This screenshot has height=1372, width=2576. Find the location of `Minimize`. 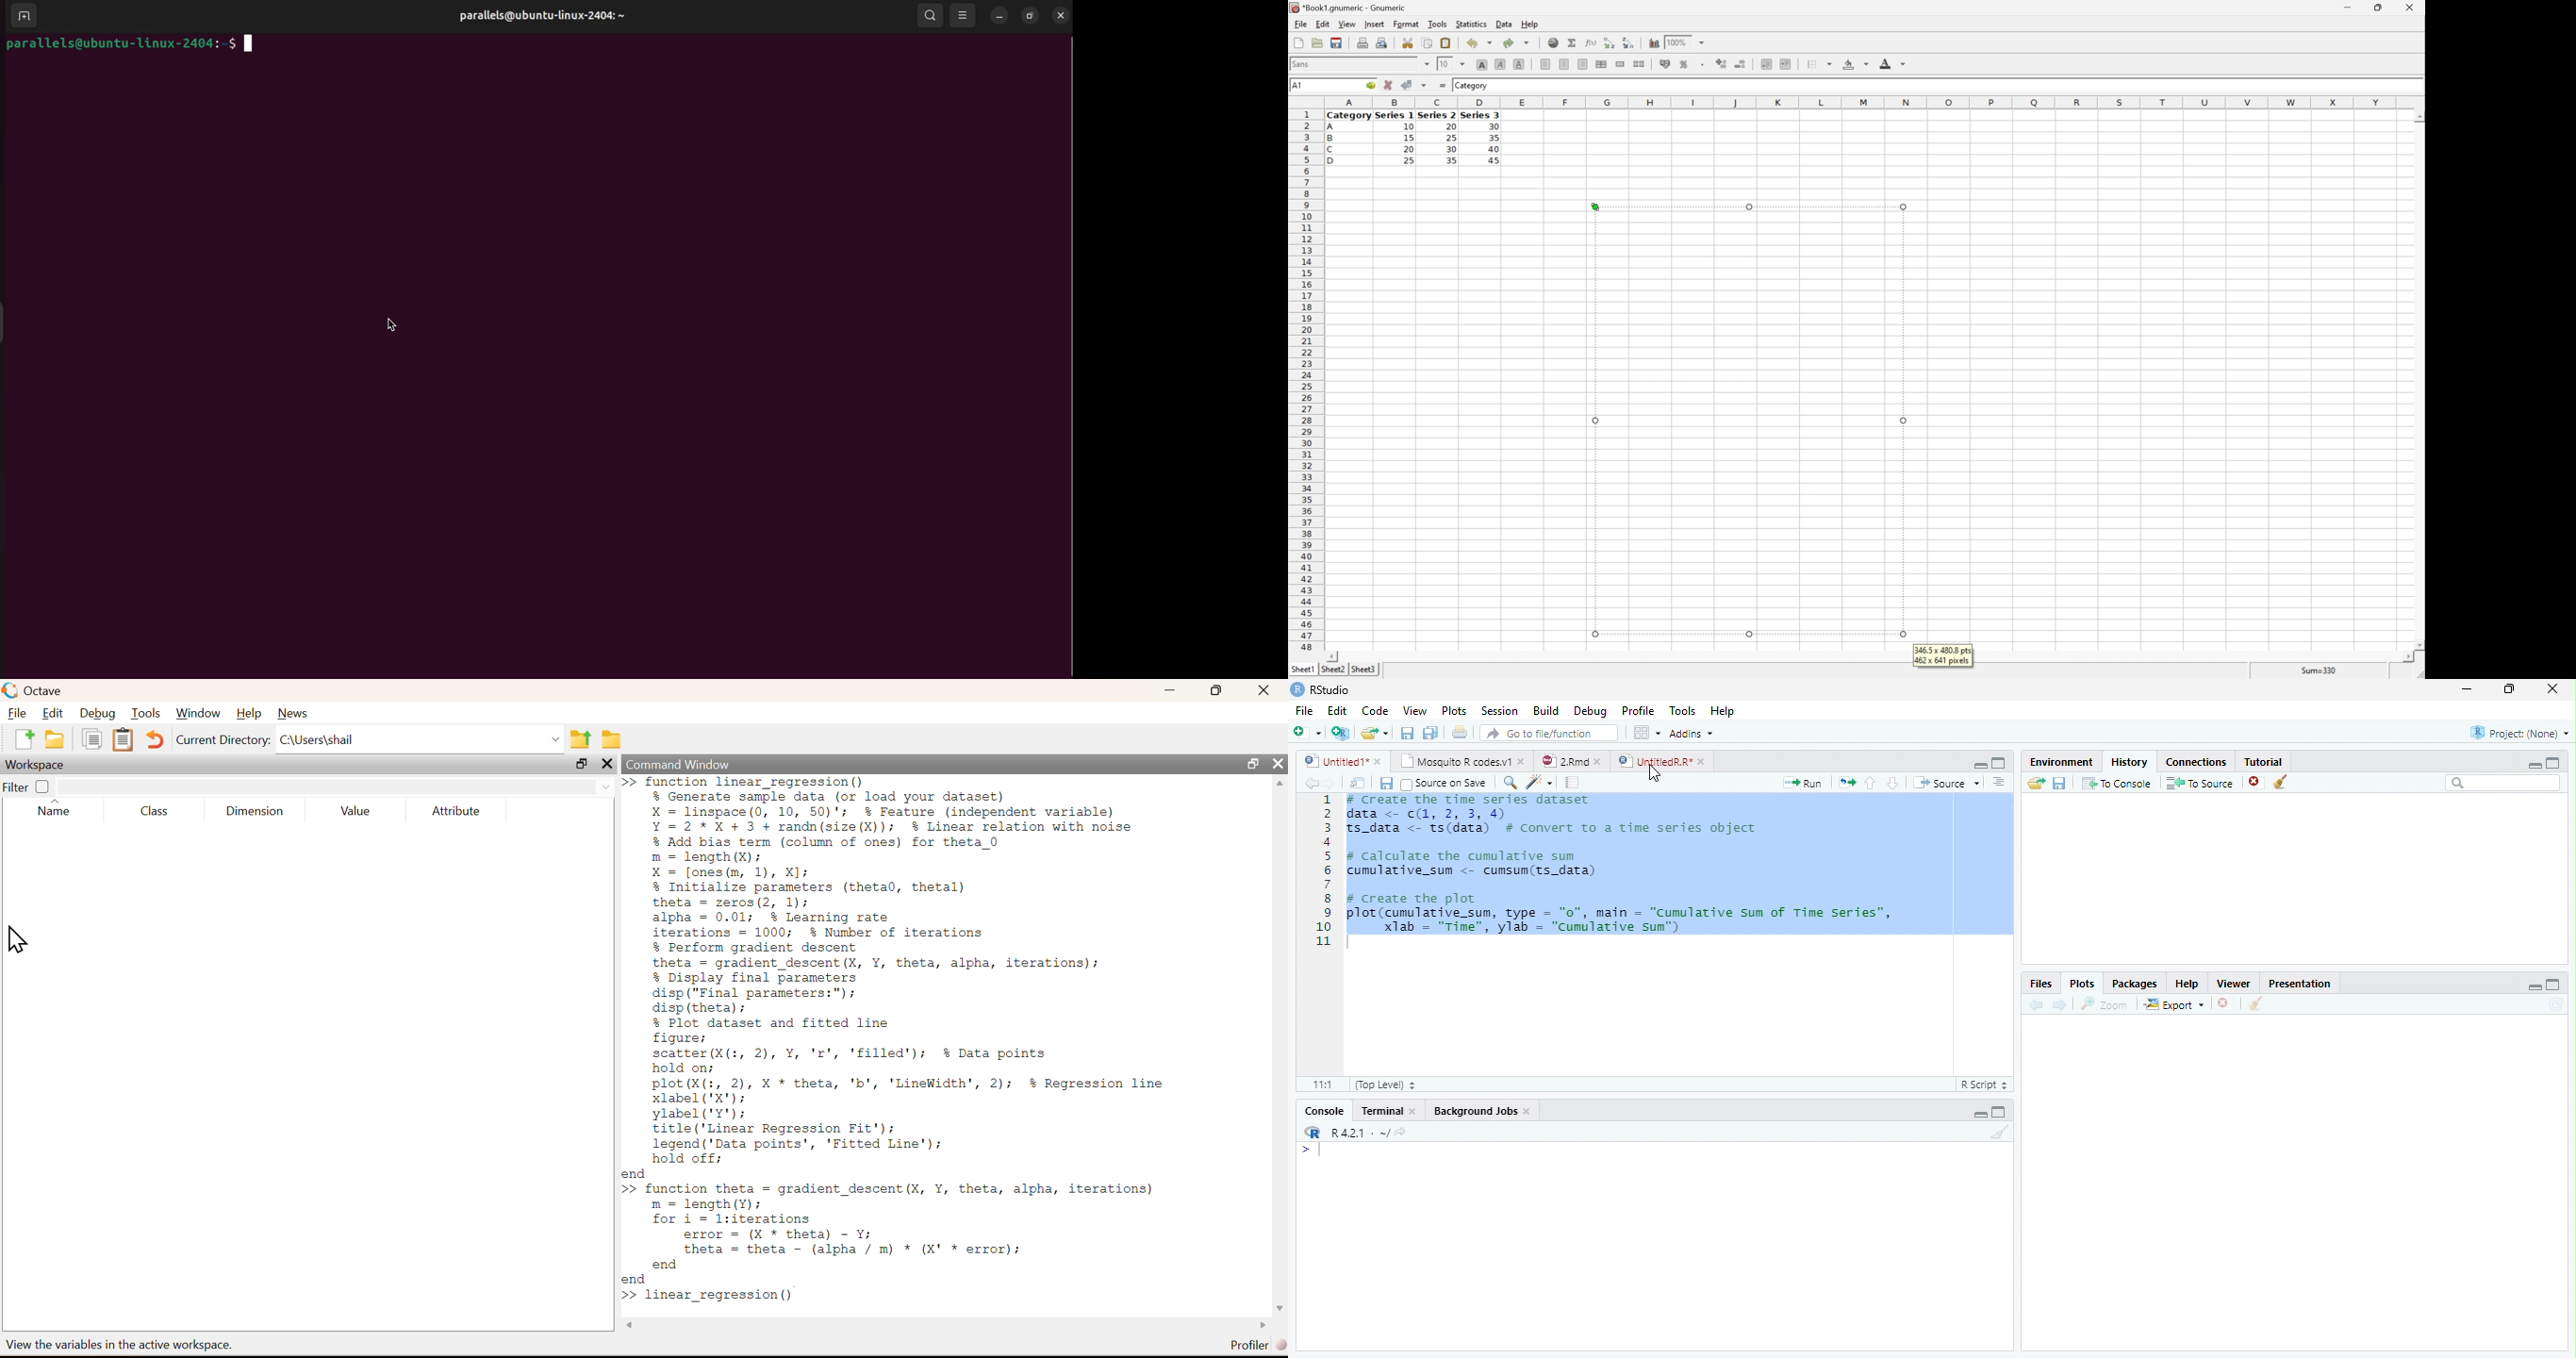

Minimize is located at coordinates (1979, 1115).